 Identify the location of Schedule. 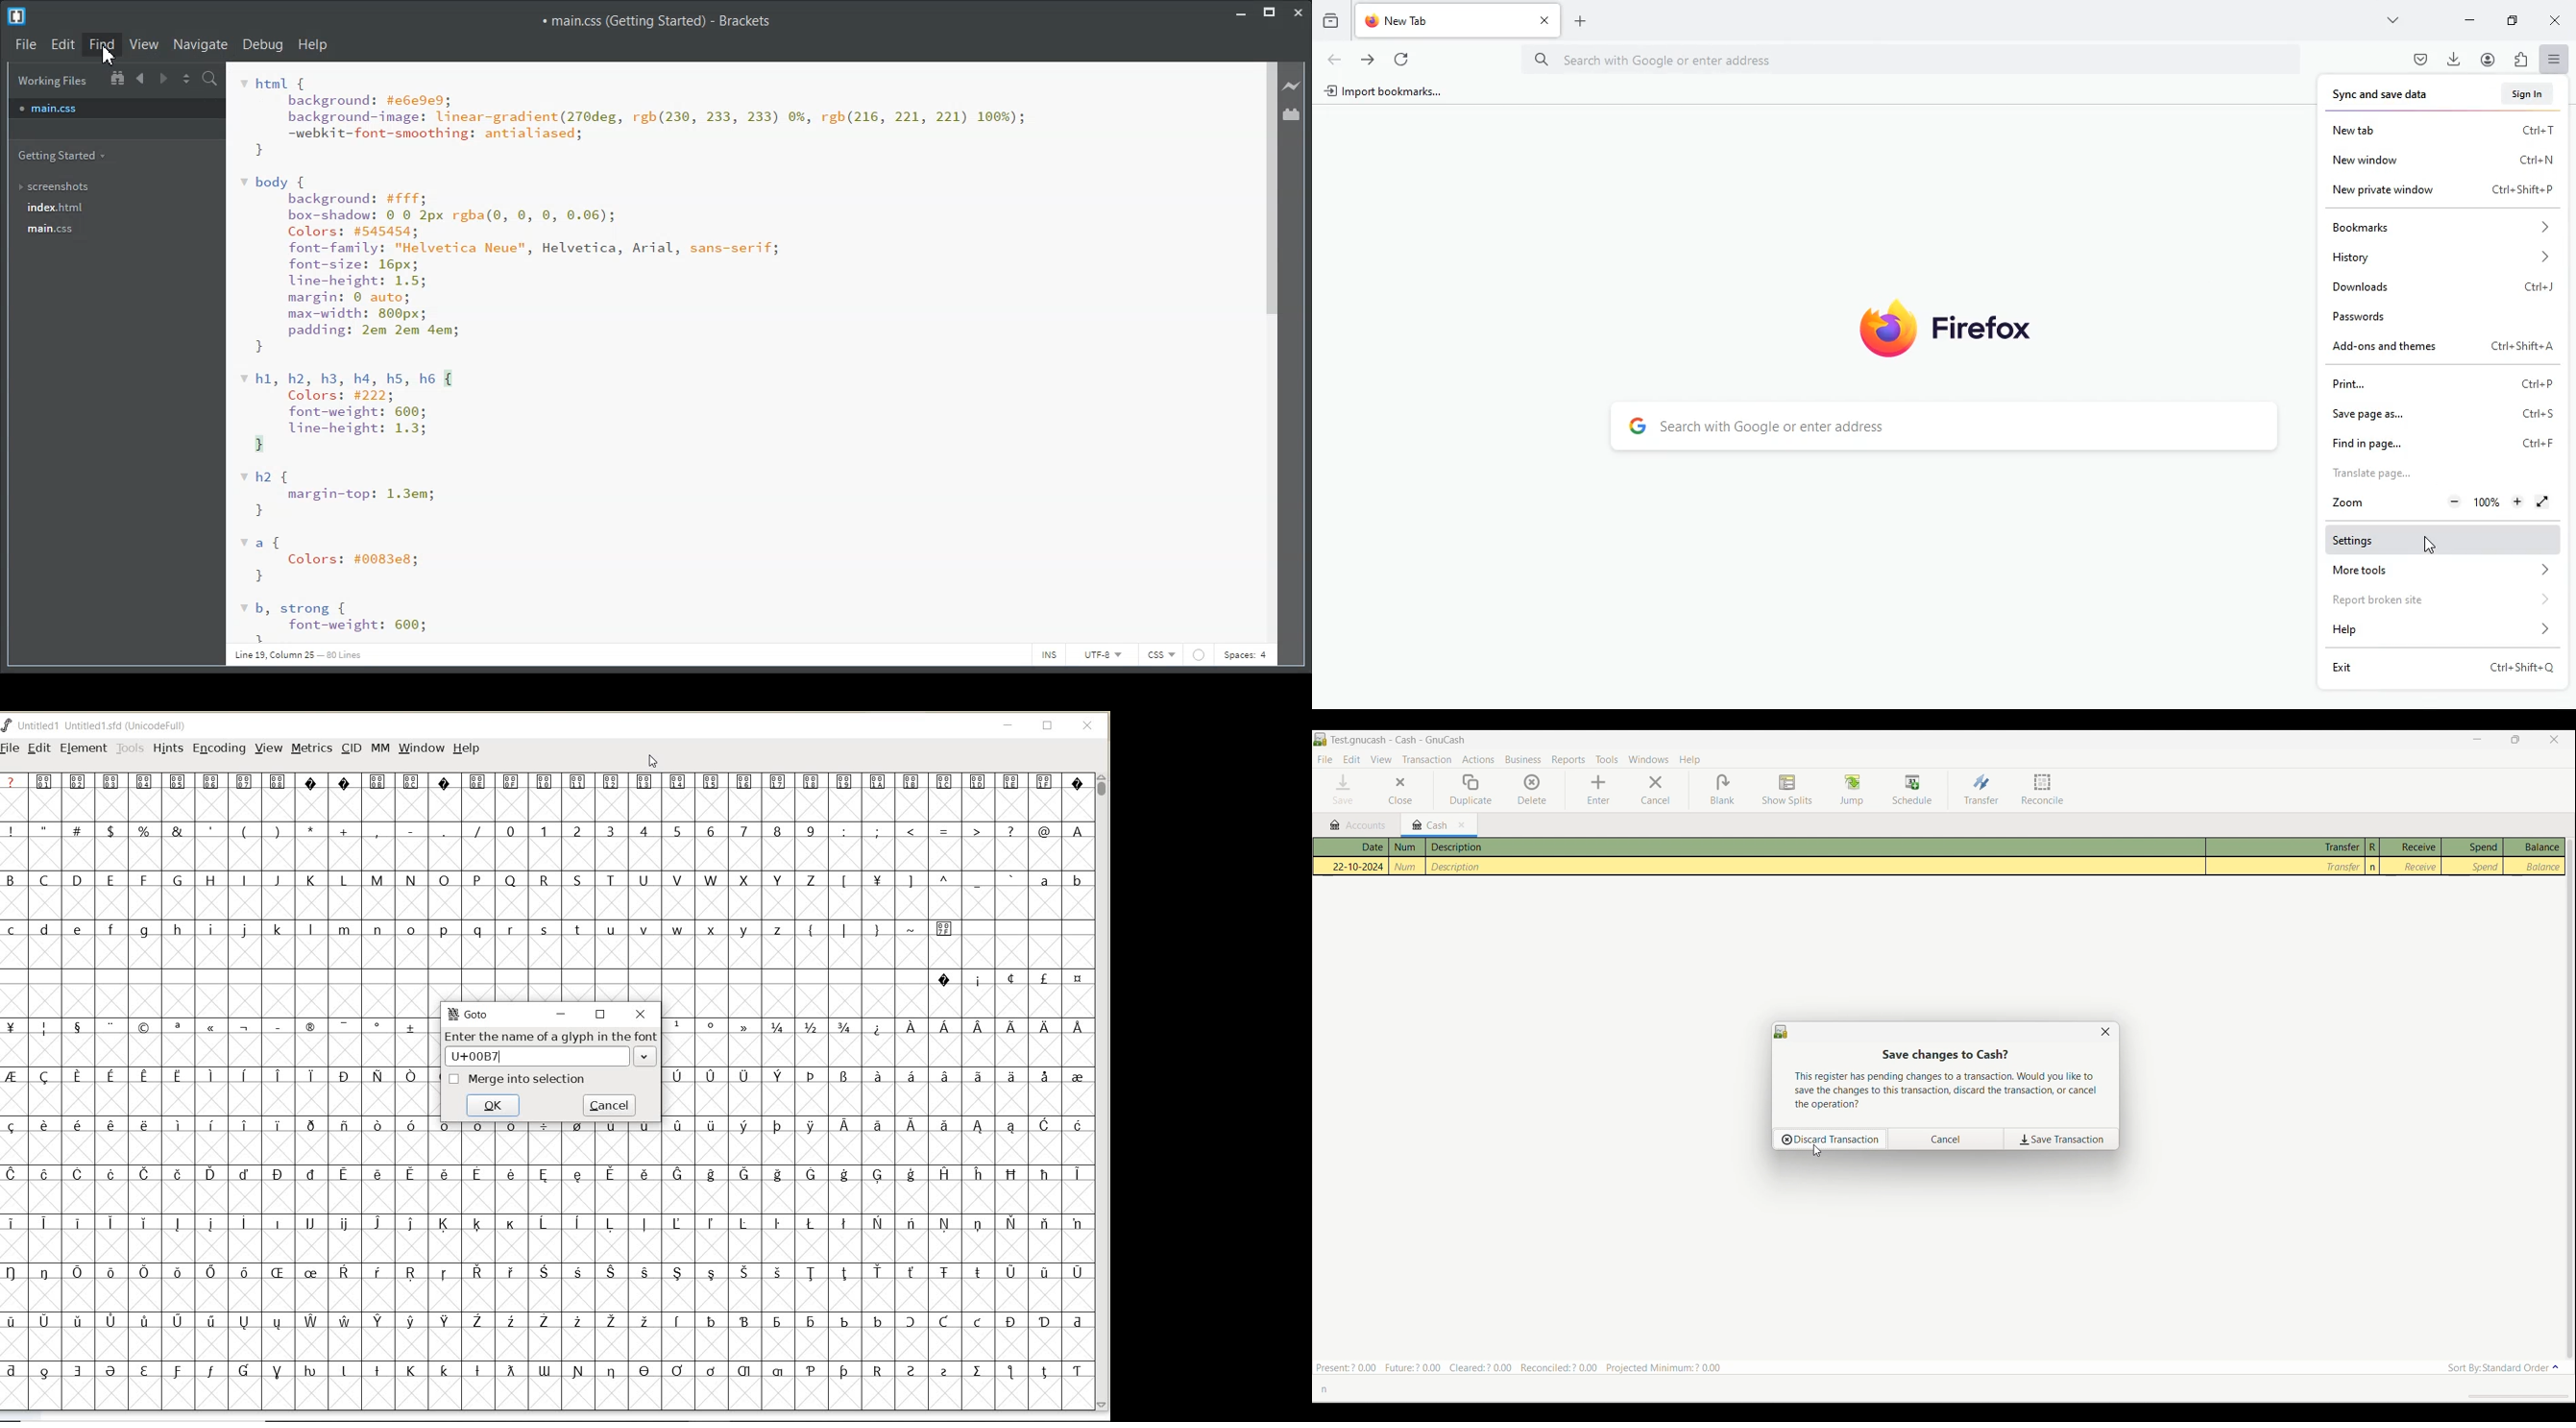
(1912, 789).